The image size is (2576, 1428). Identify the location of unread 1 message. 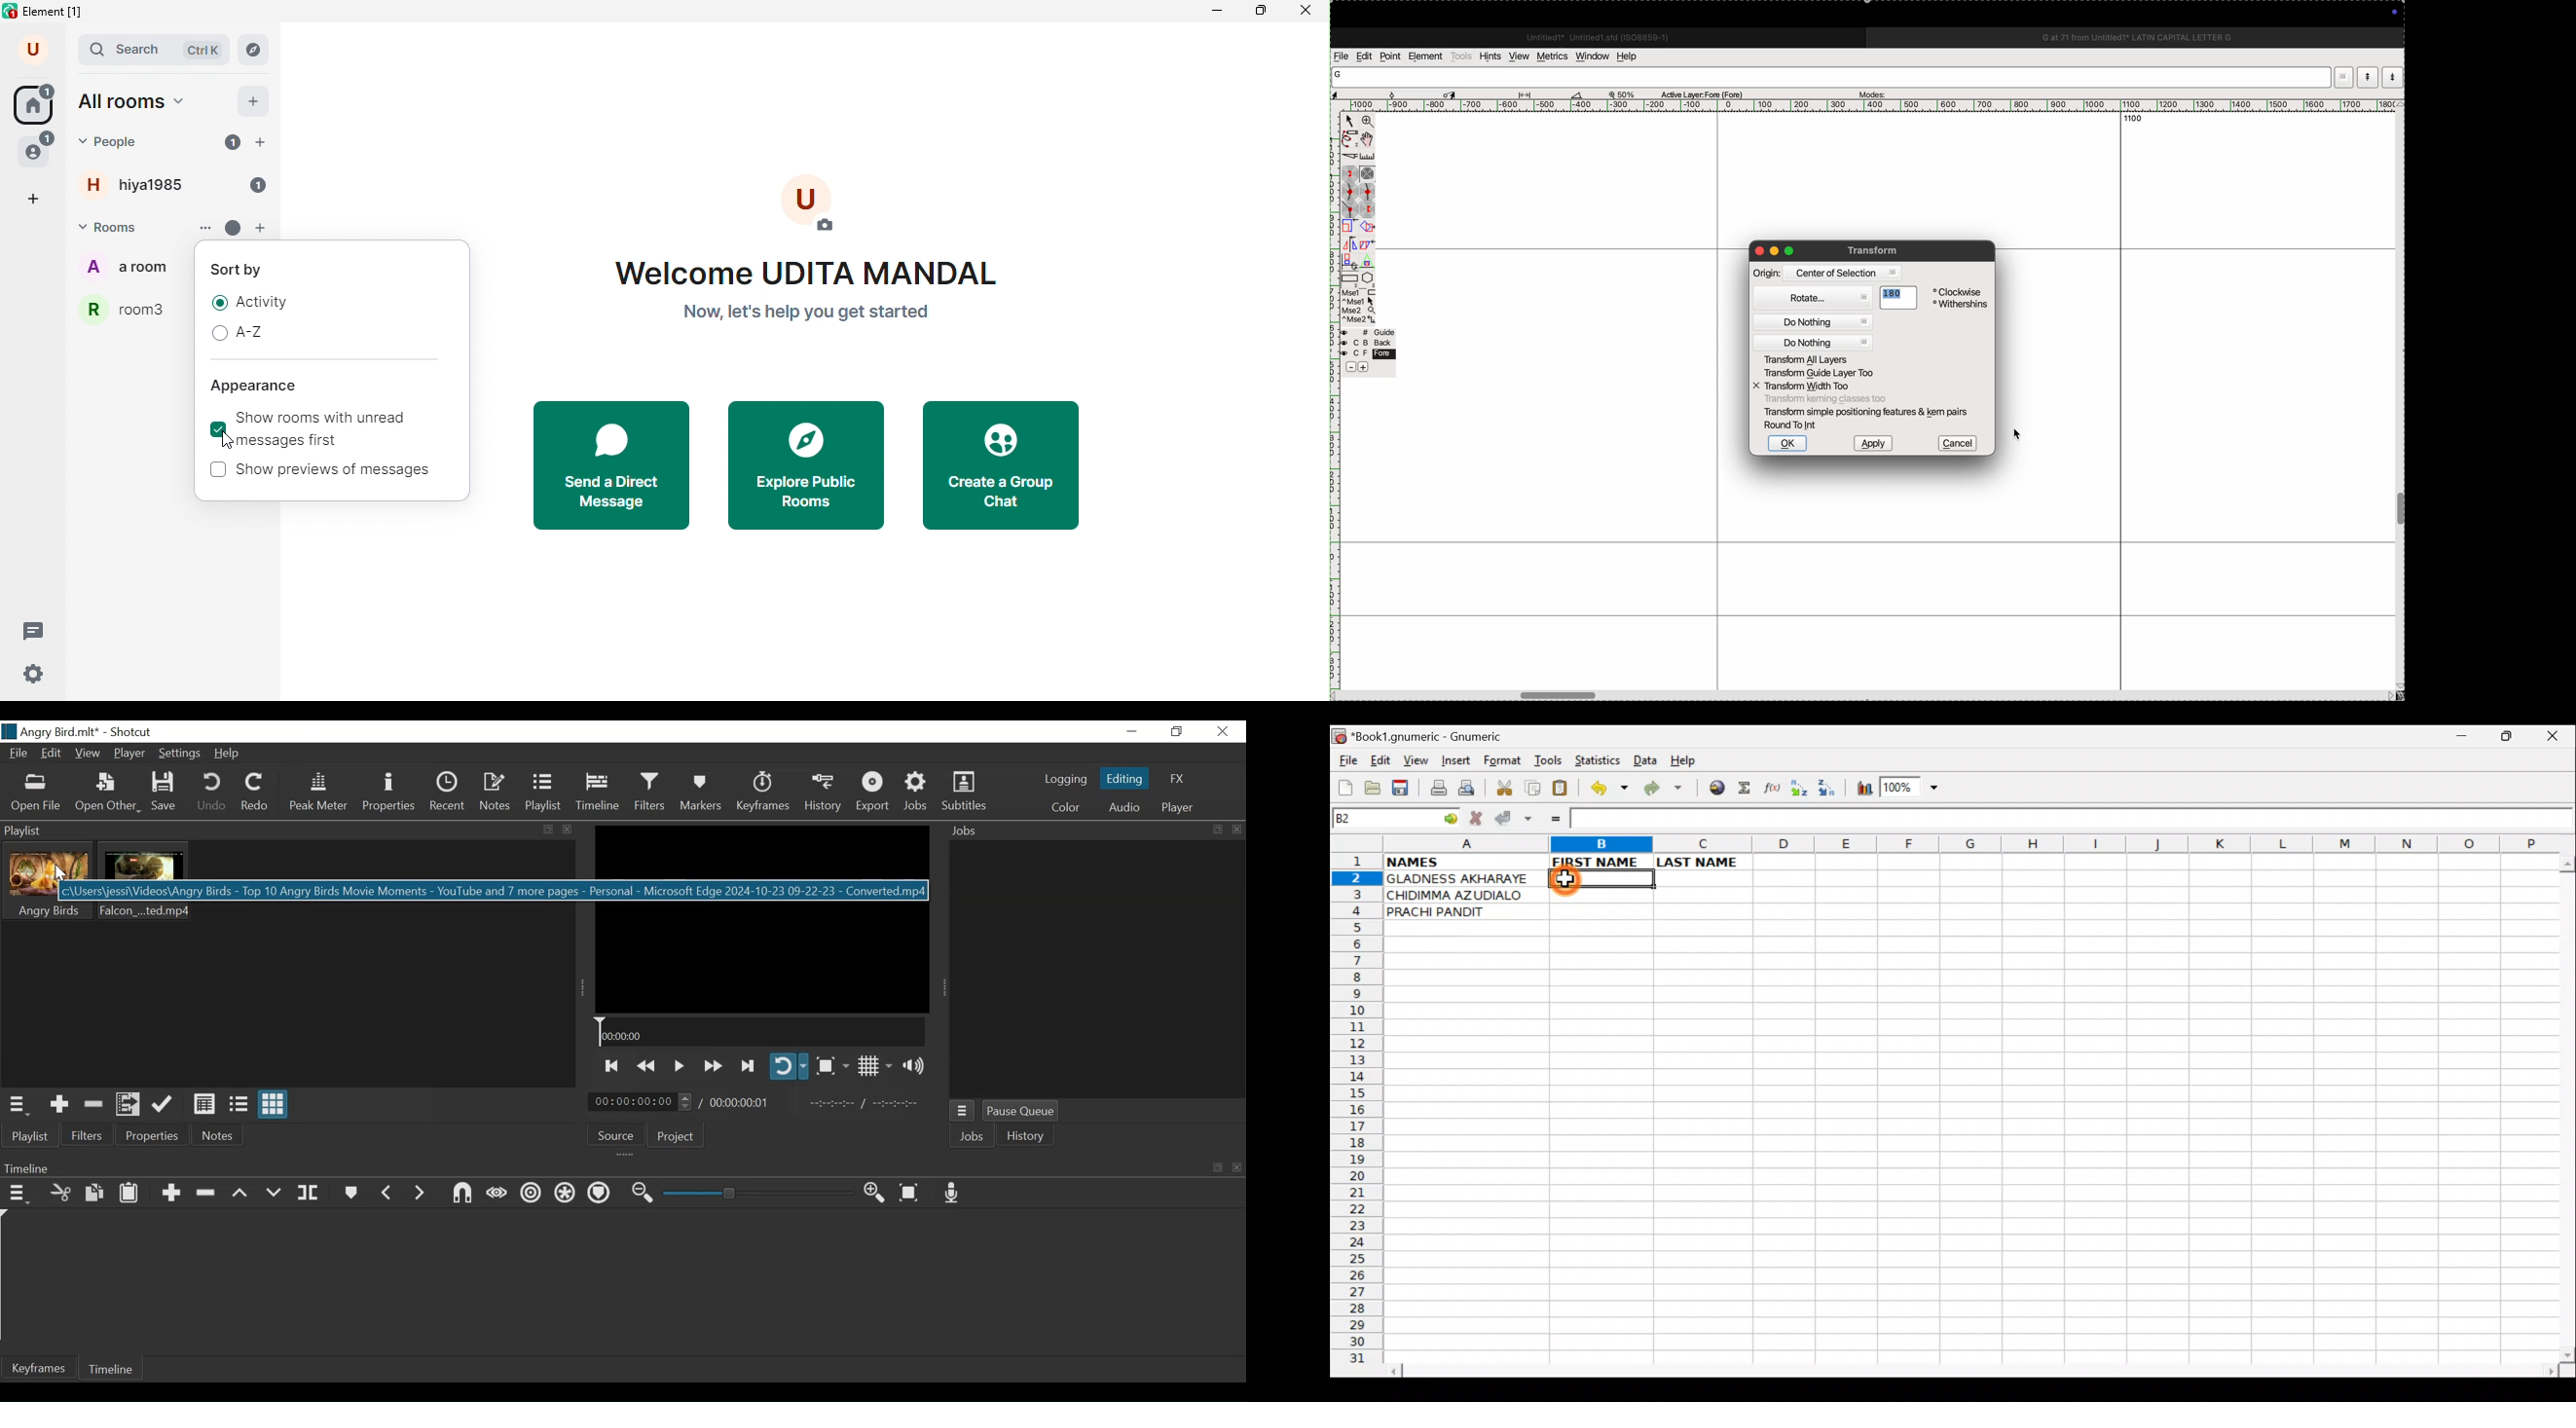
(261, 187).